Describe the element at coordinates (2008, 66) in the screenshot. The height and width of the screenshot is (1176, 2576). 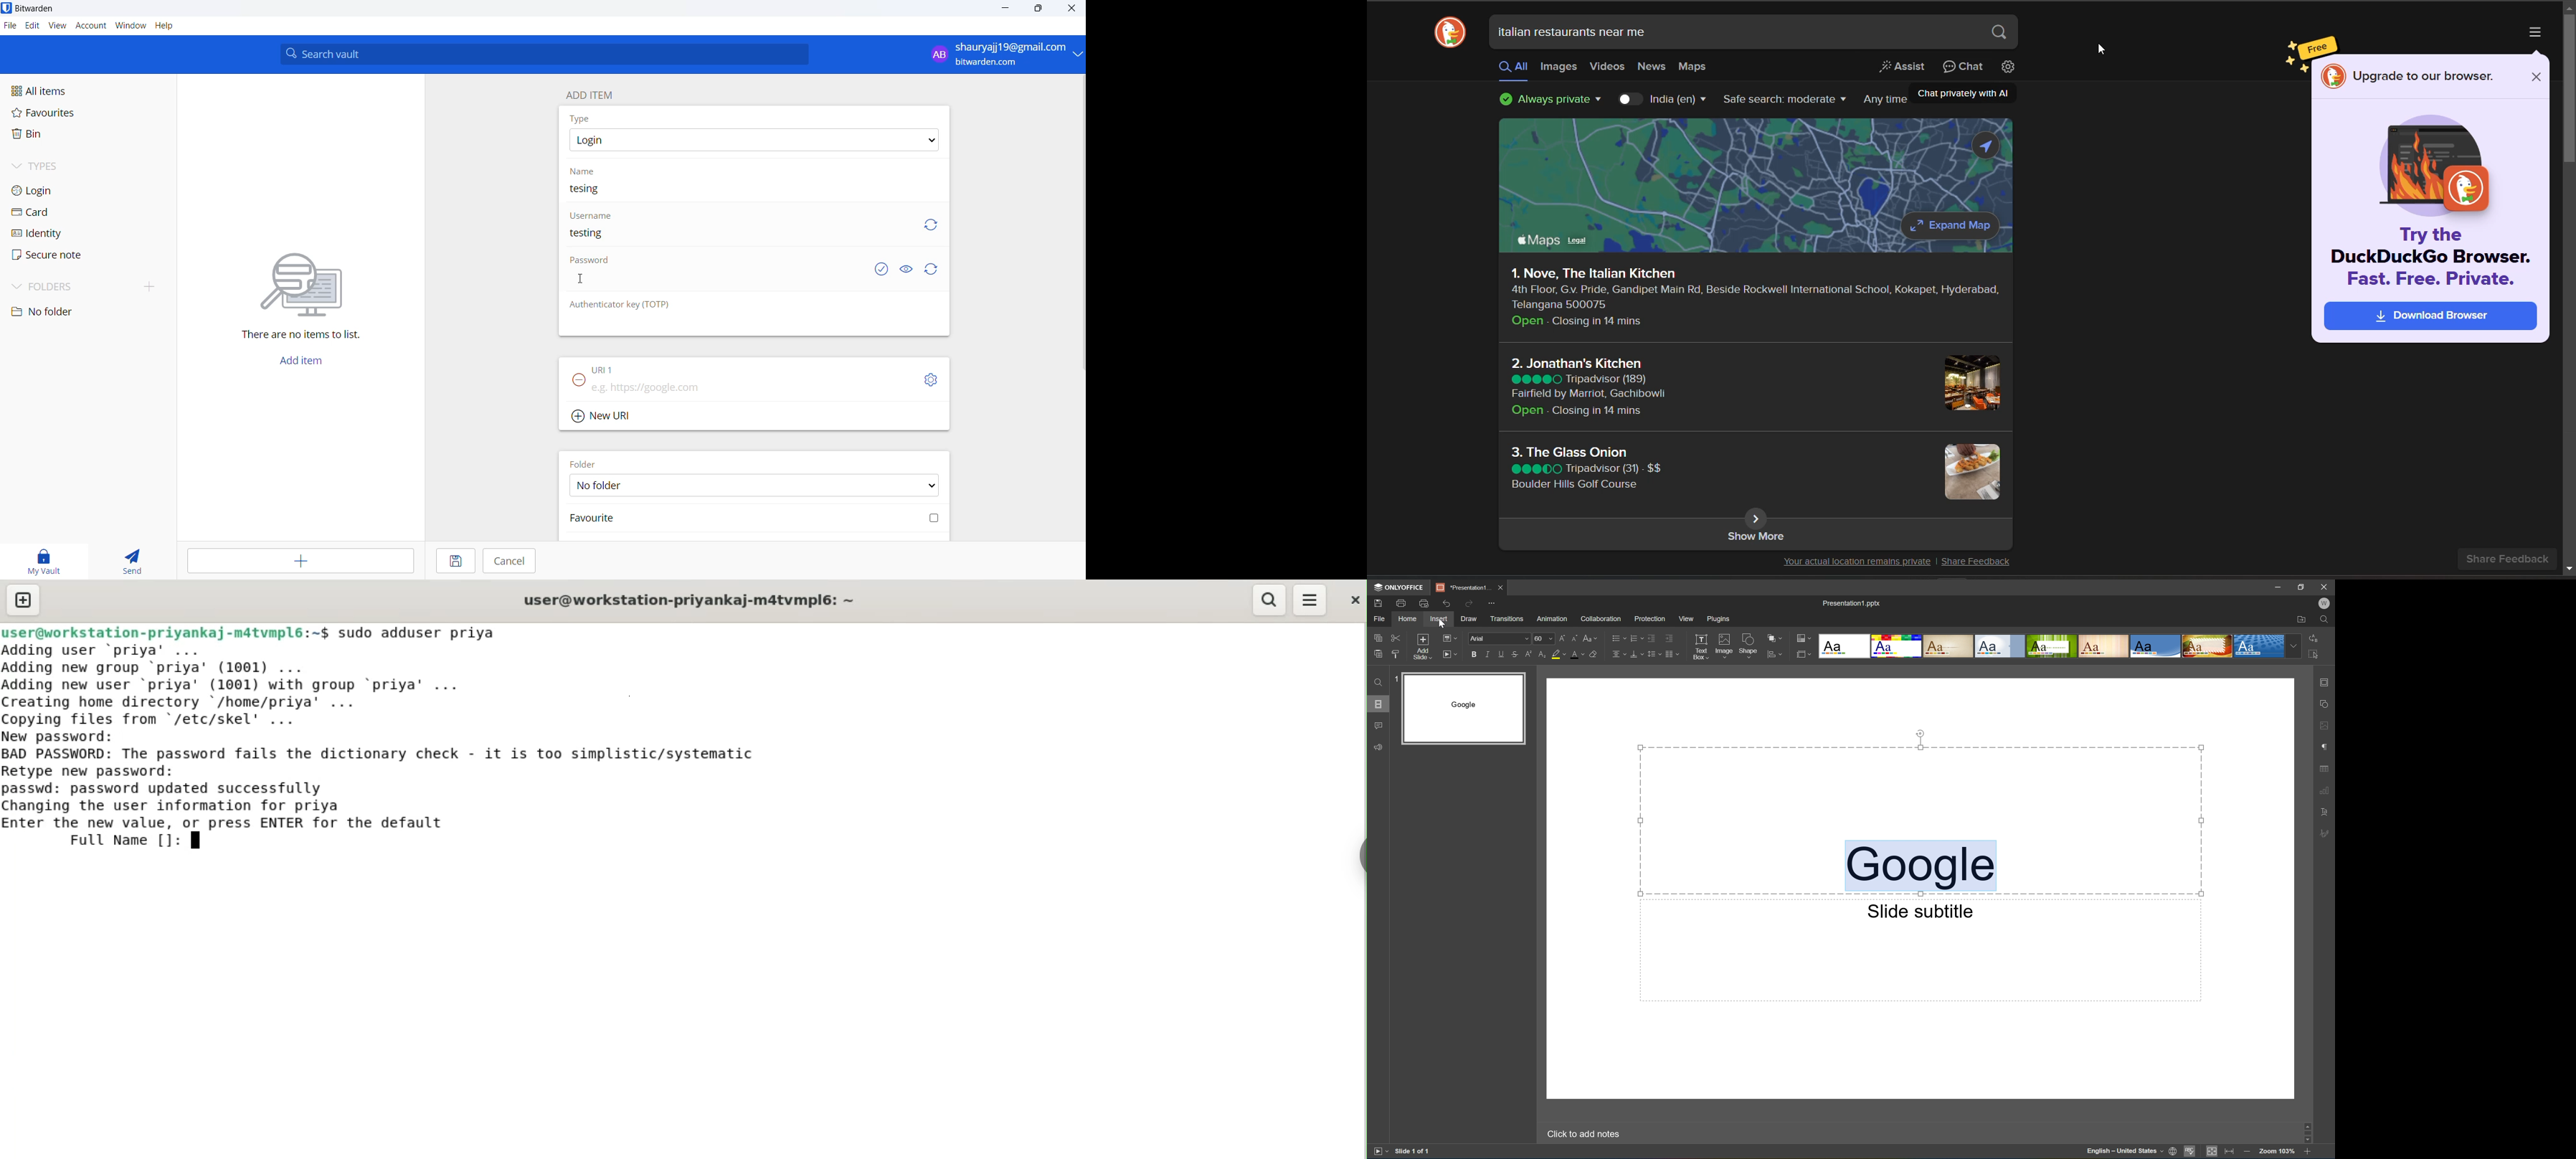
I see `change search settings` at that location.